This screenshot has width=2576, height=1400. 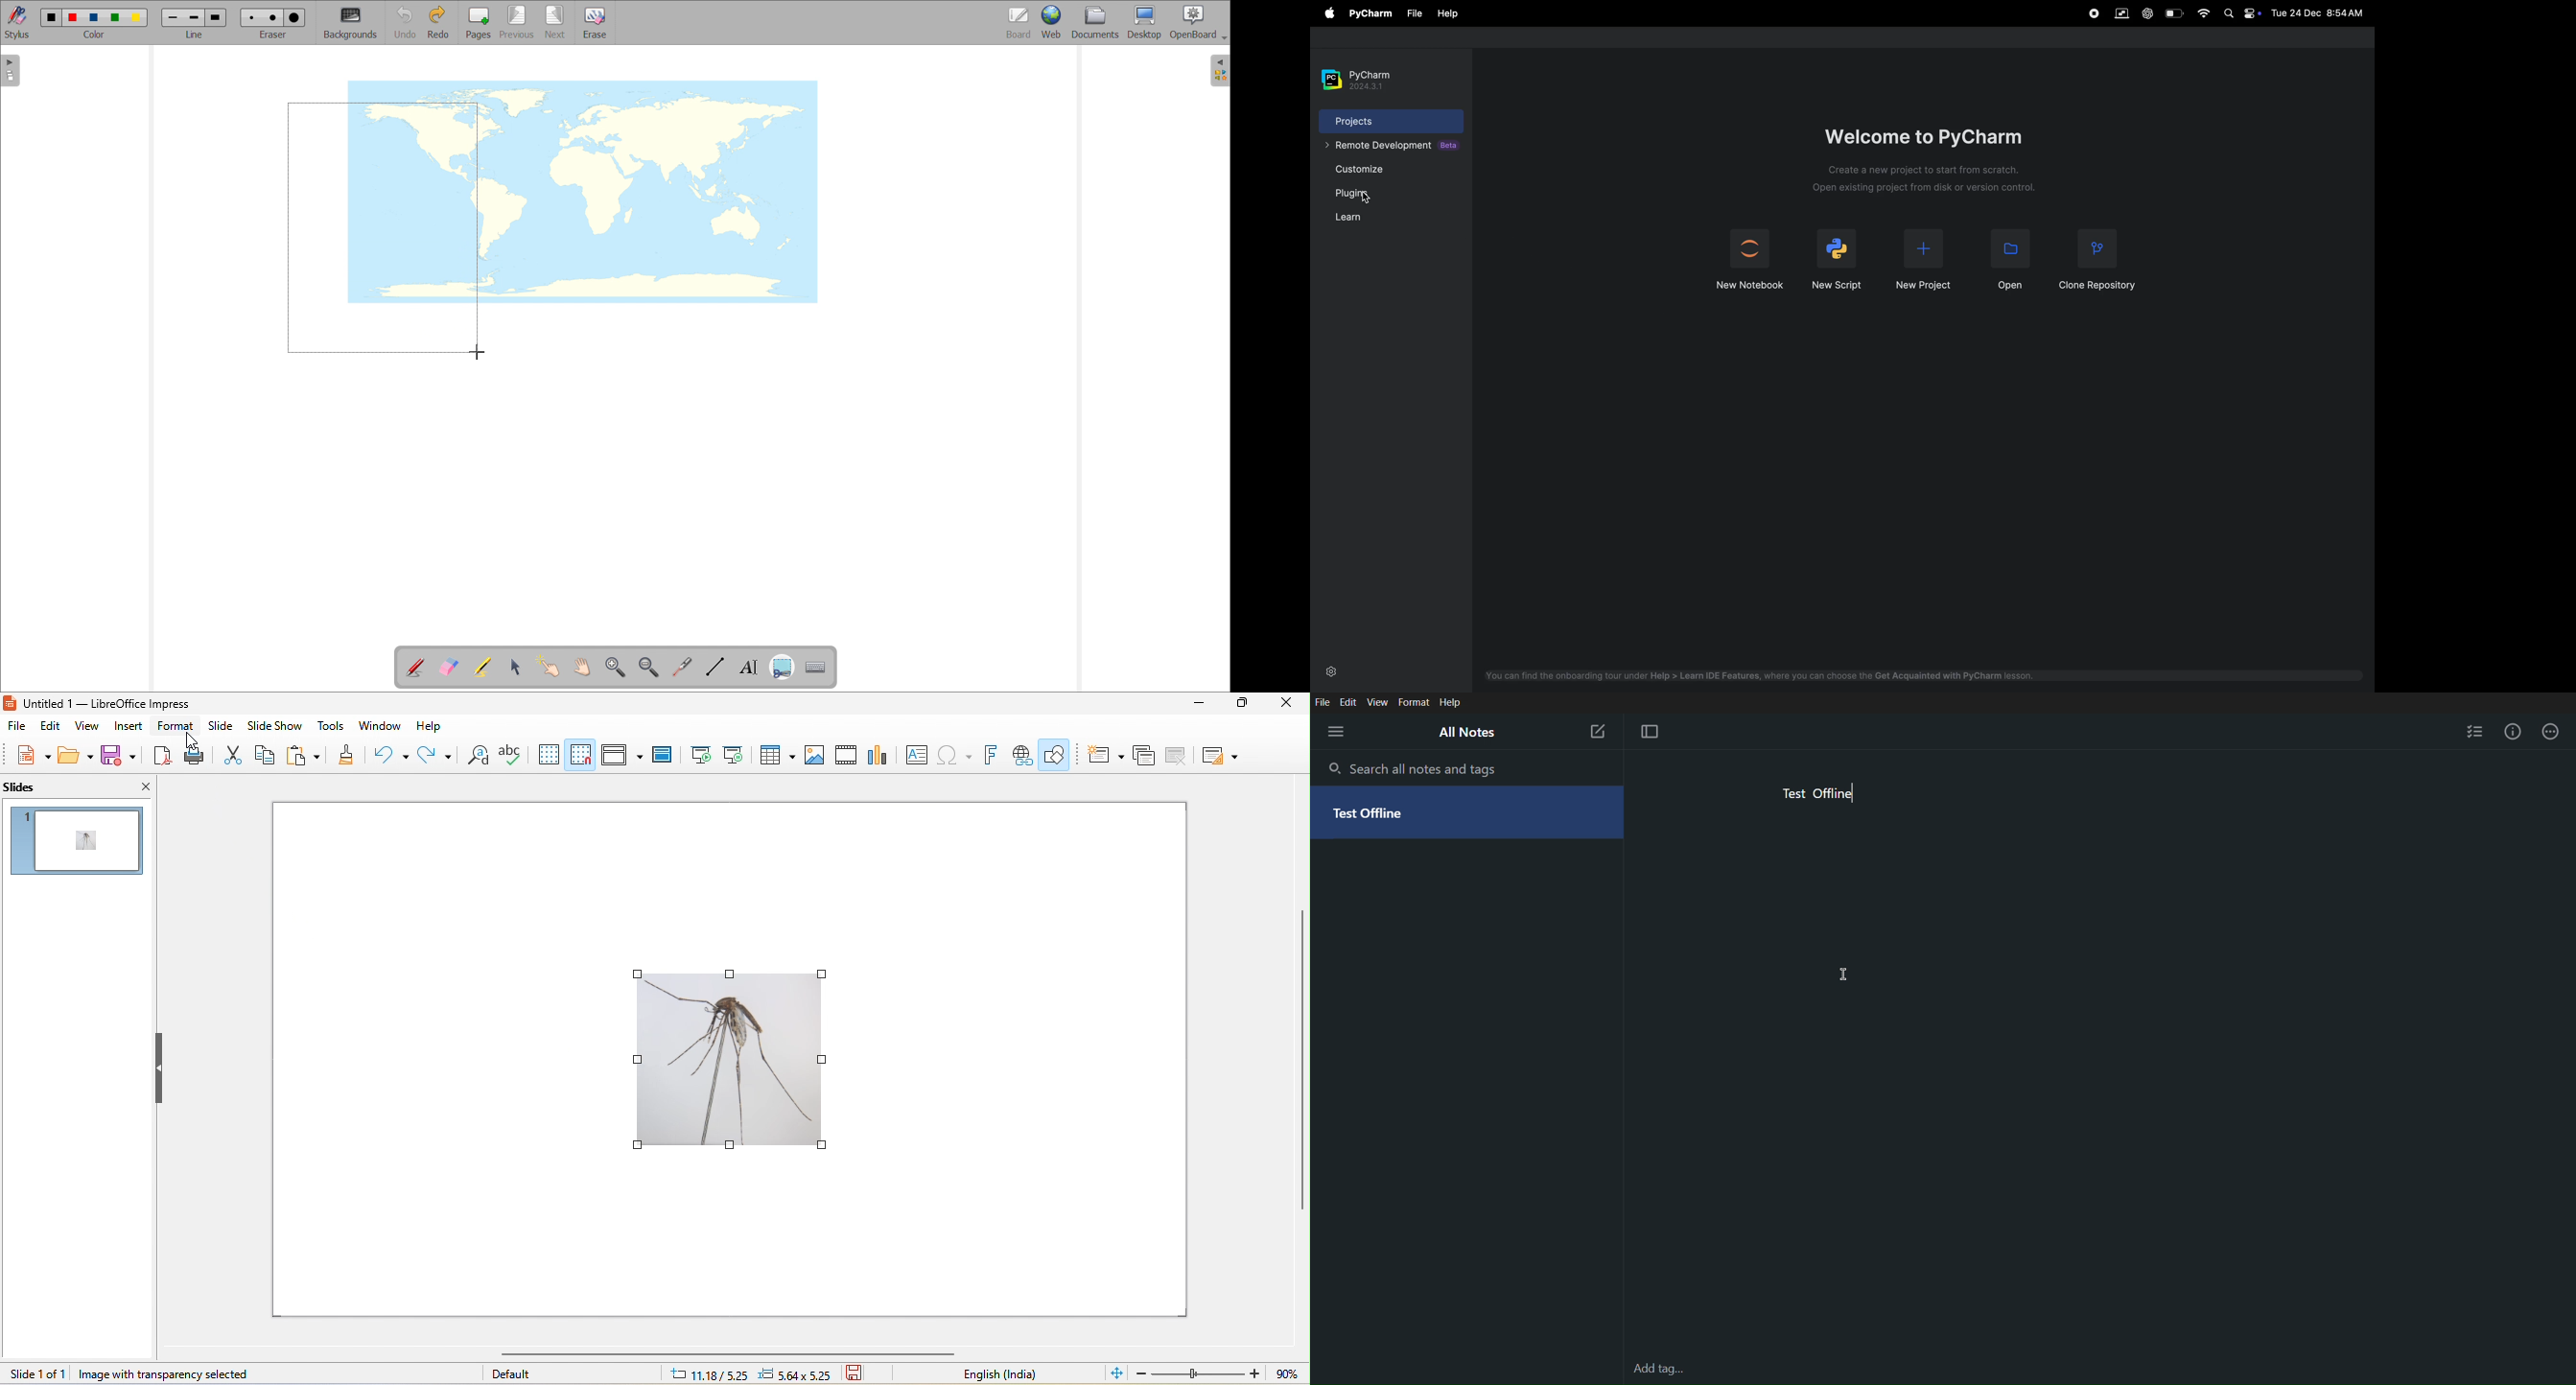 I want to click on board, so click(x=1020, y=23).